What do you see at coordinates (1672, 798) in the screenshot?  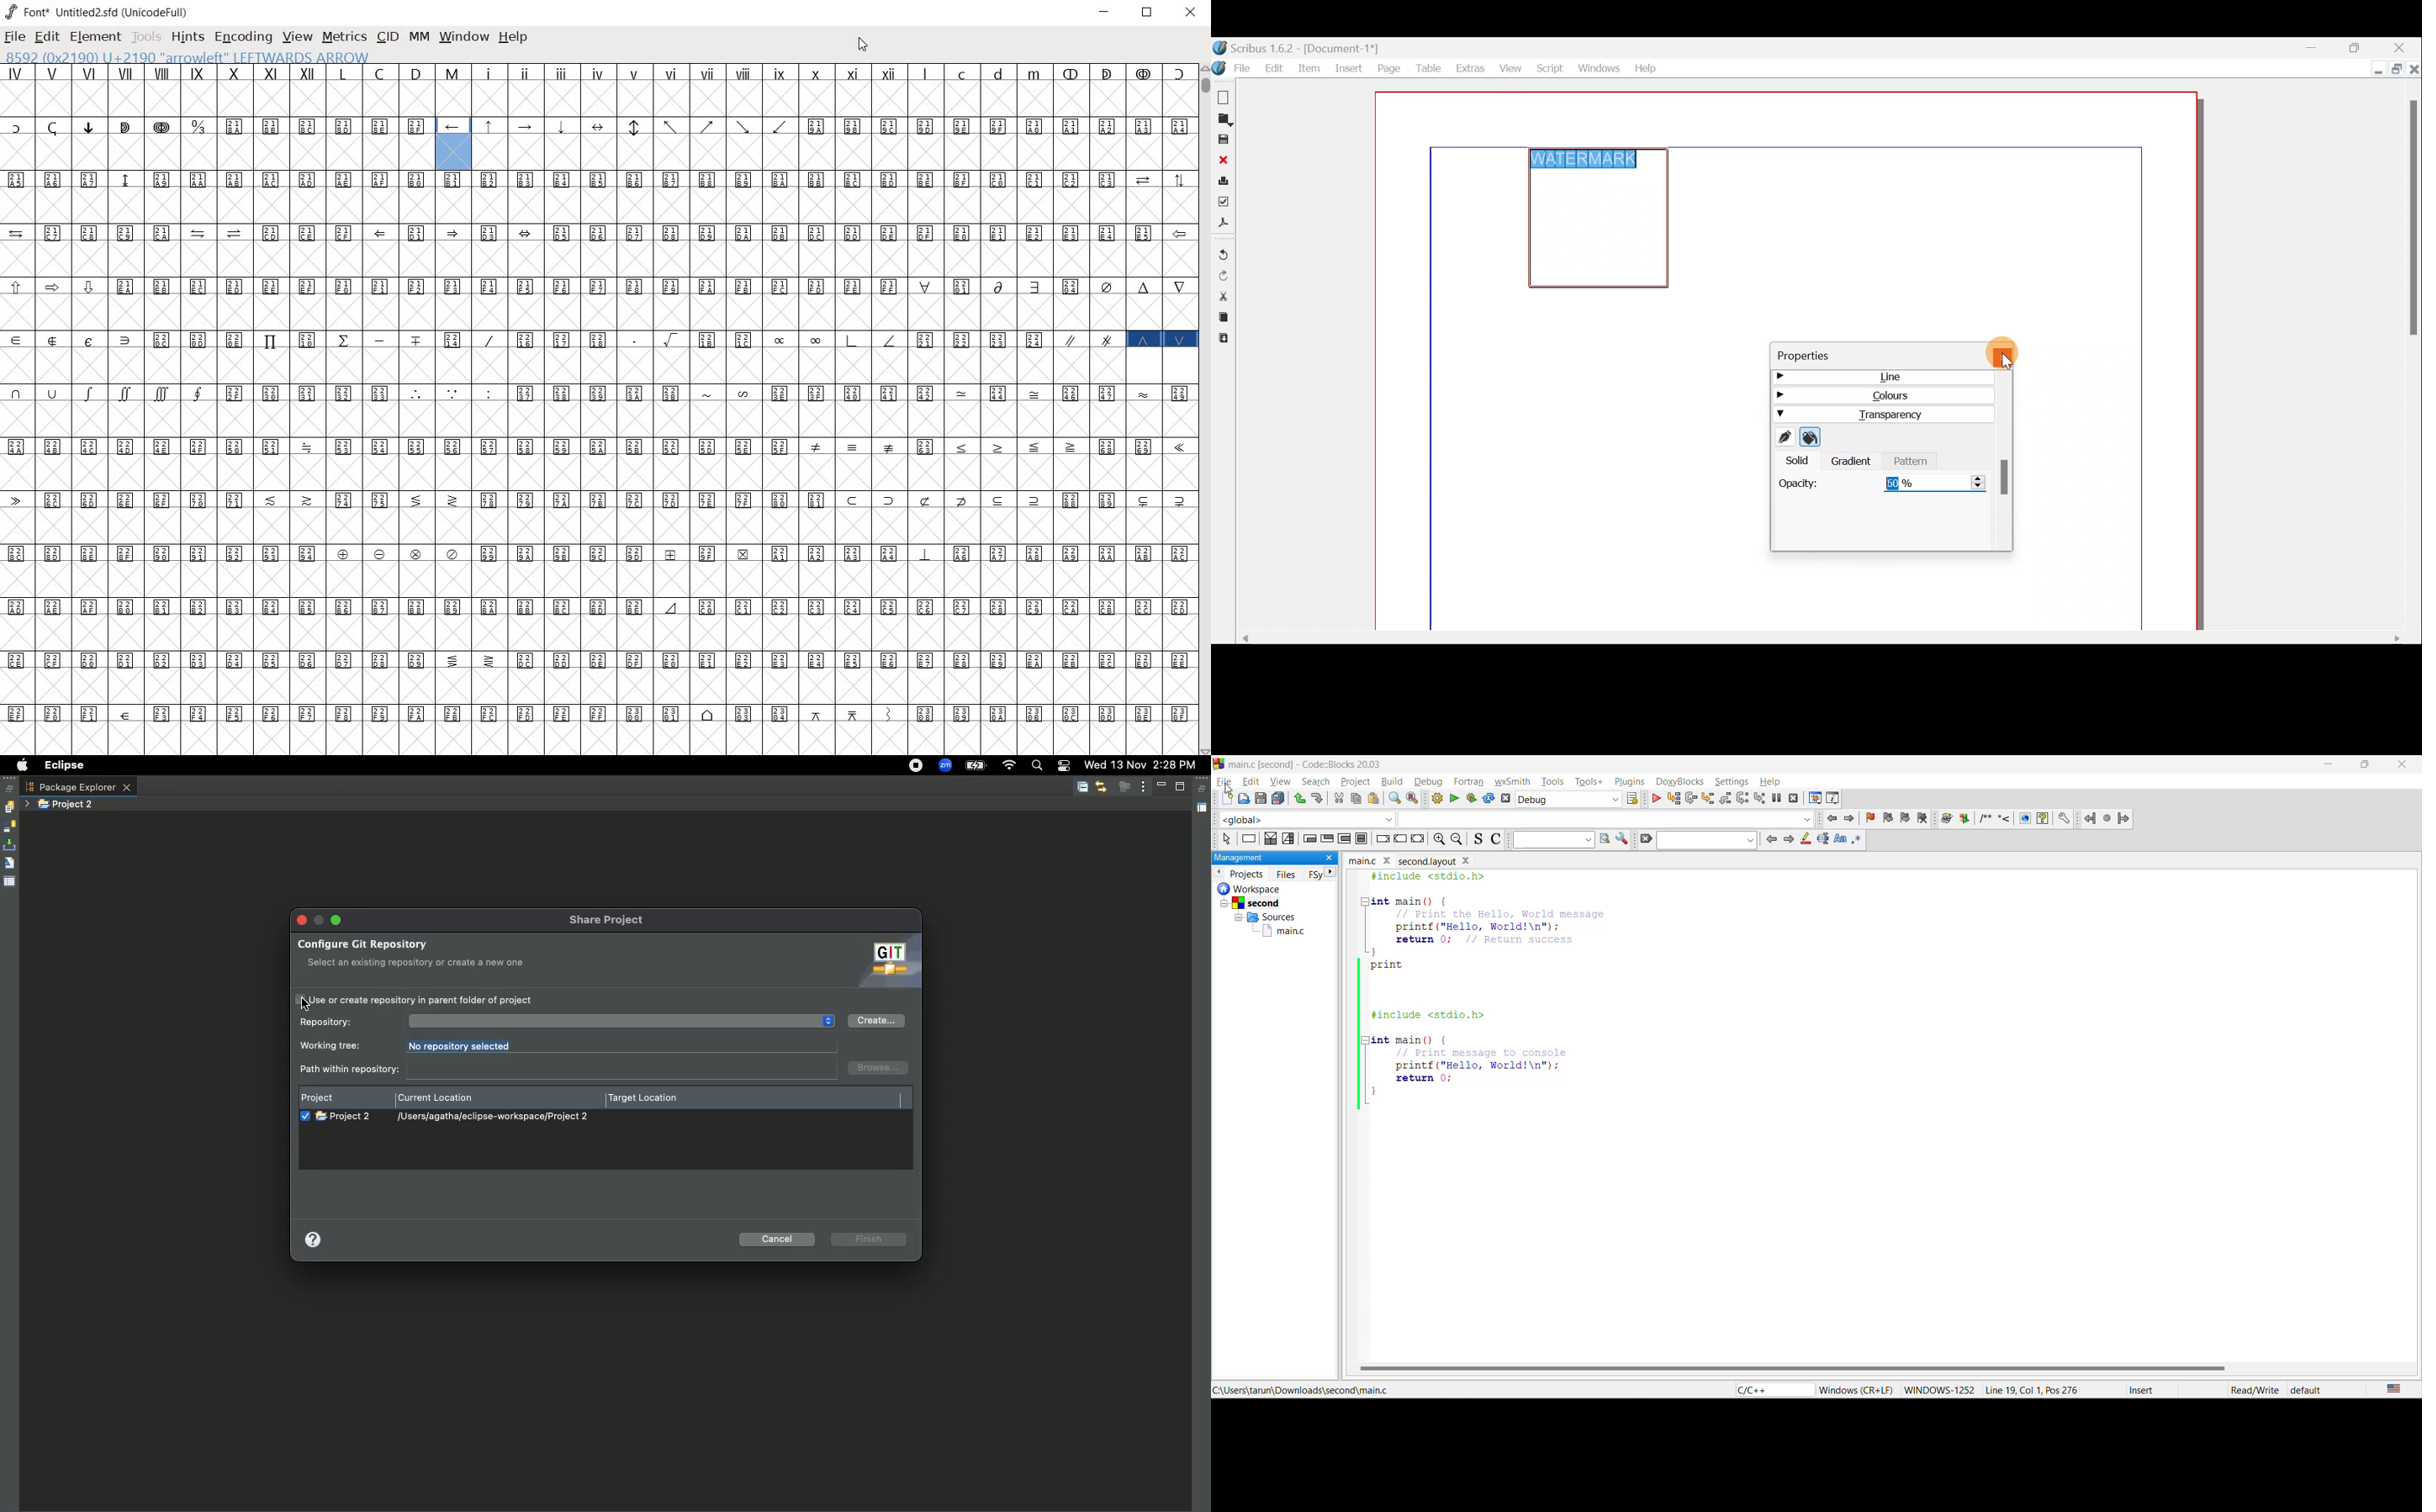 I see `run to cursor` at bounding box center [1672, 798].